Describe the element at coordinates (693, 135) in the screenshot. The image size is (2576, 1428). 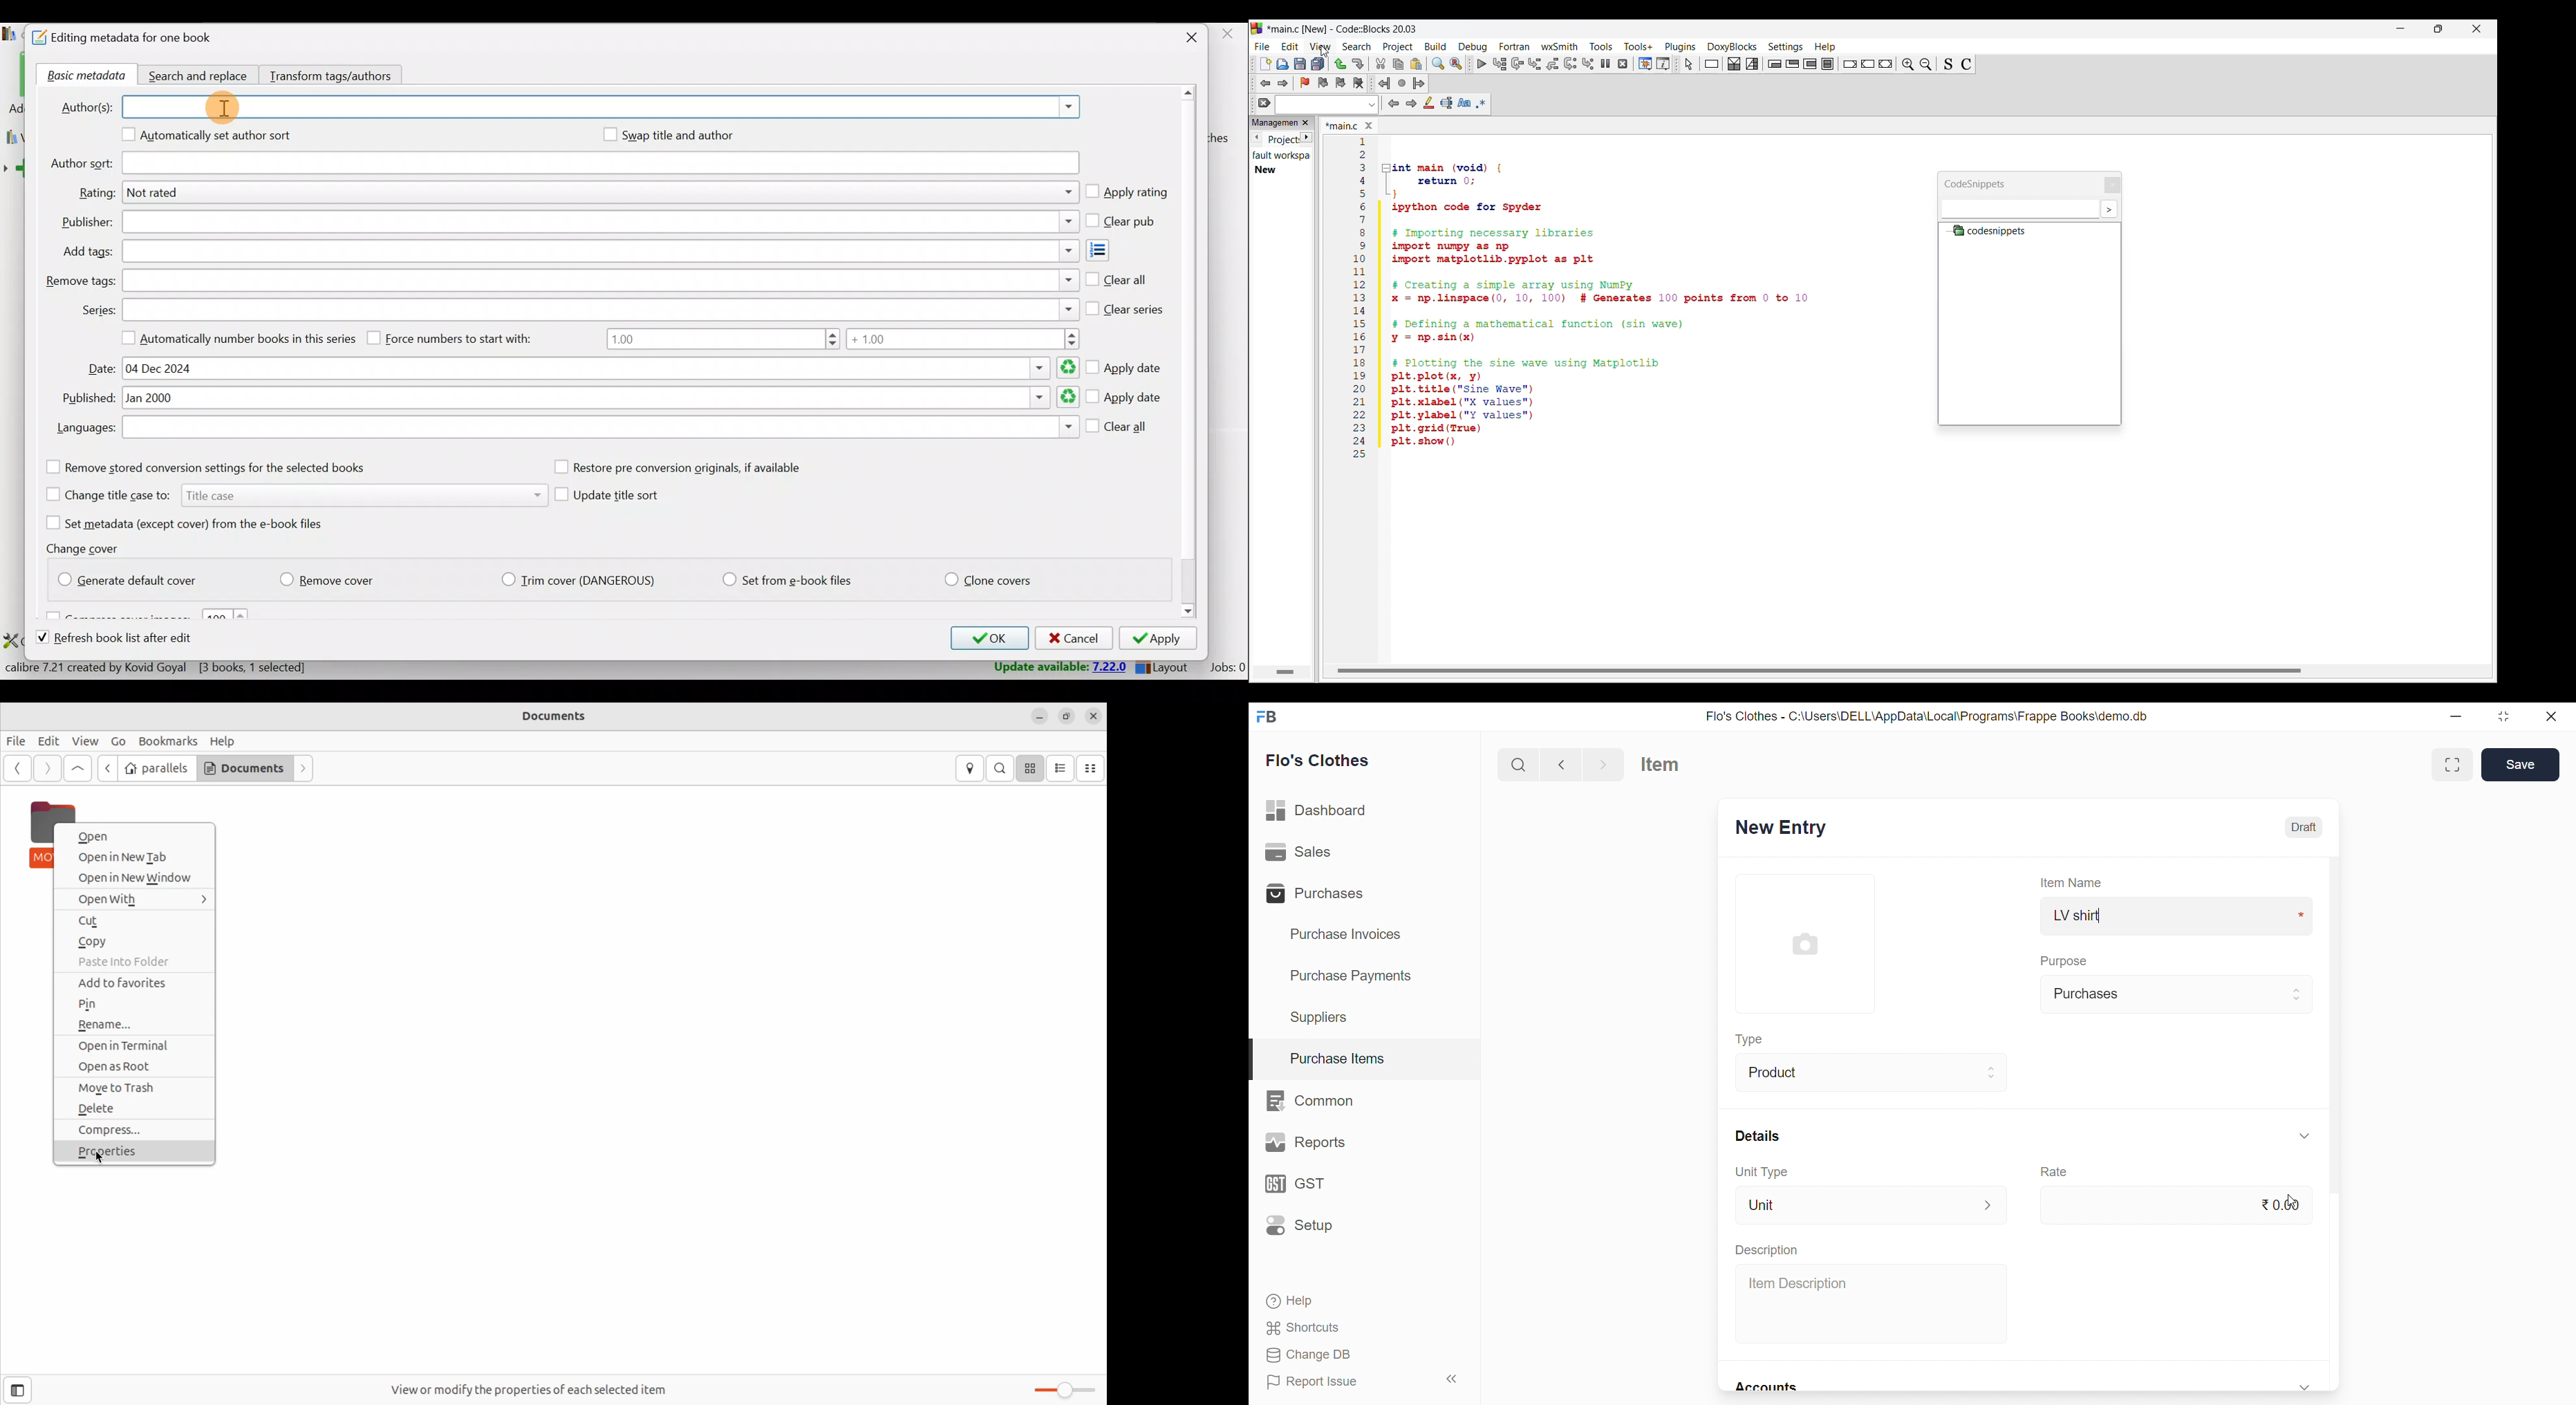
I see `Swap title and author` at that location.